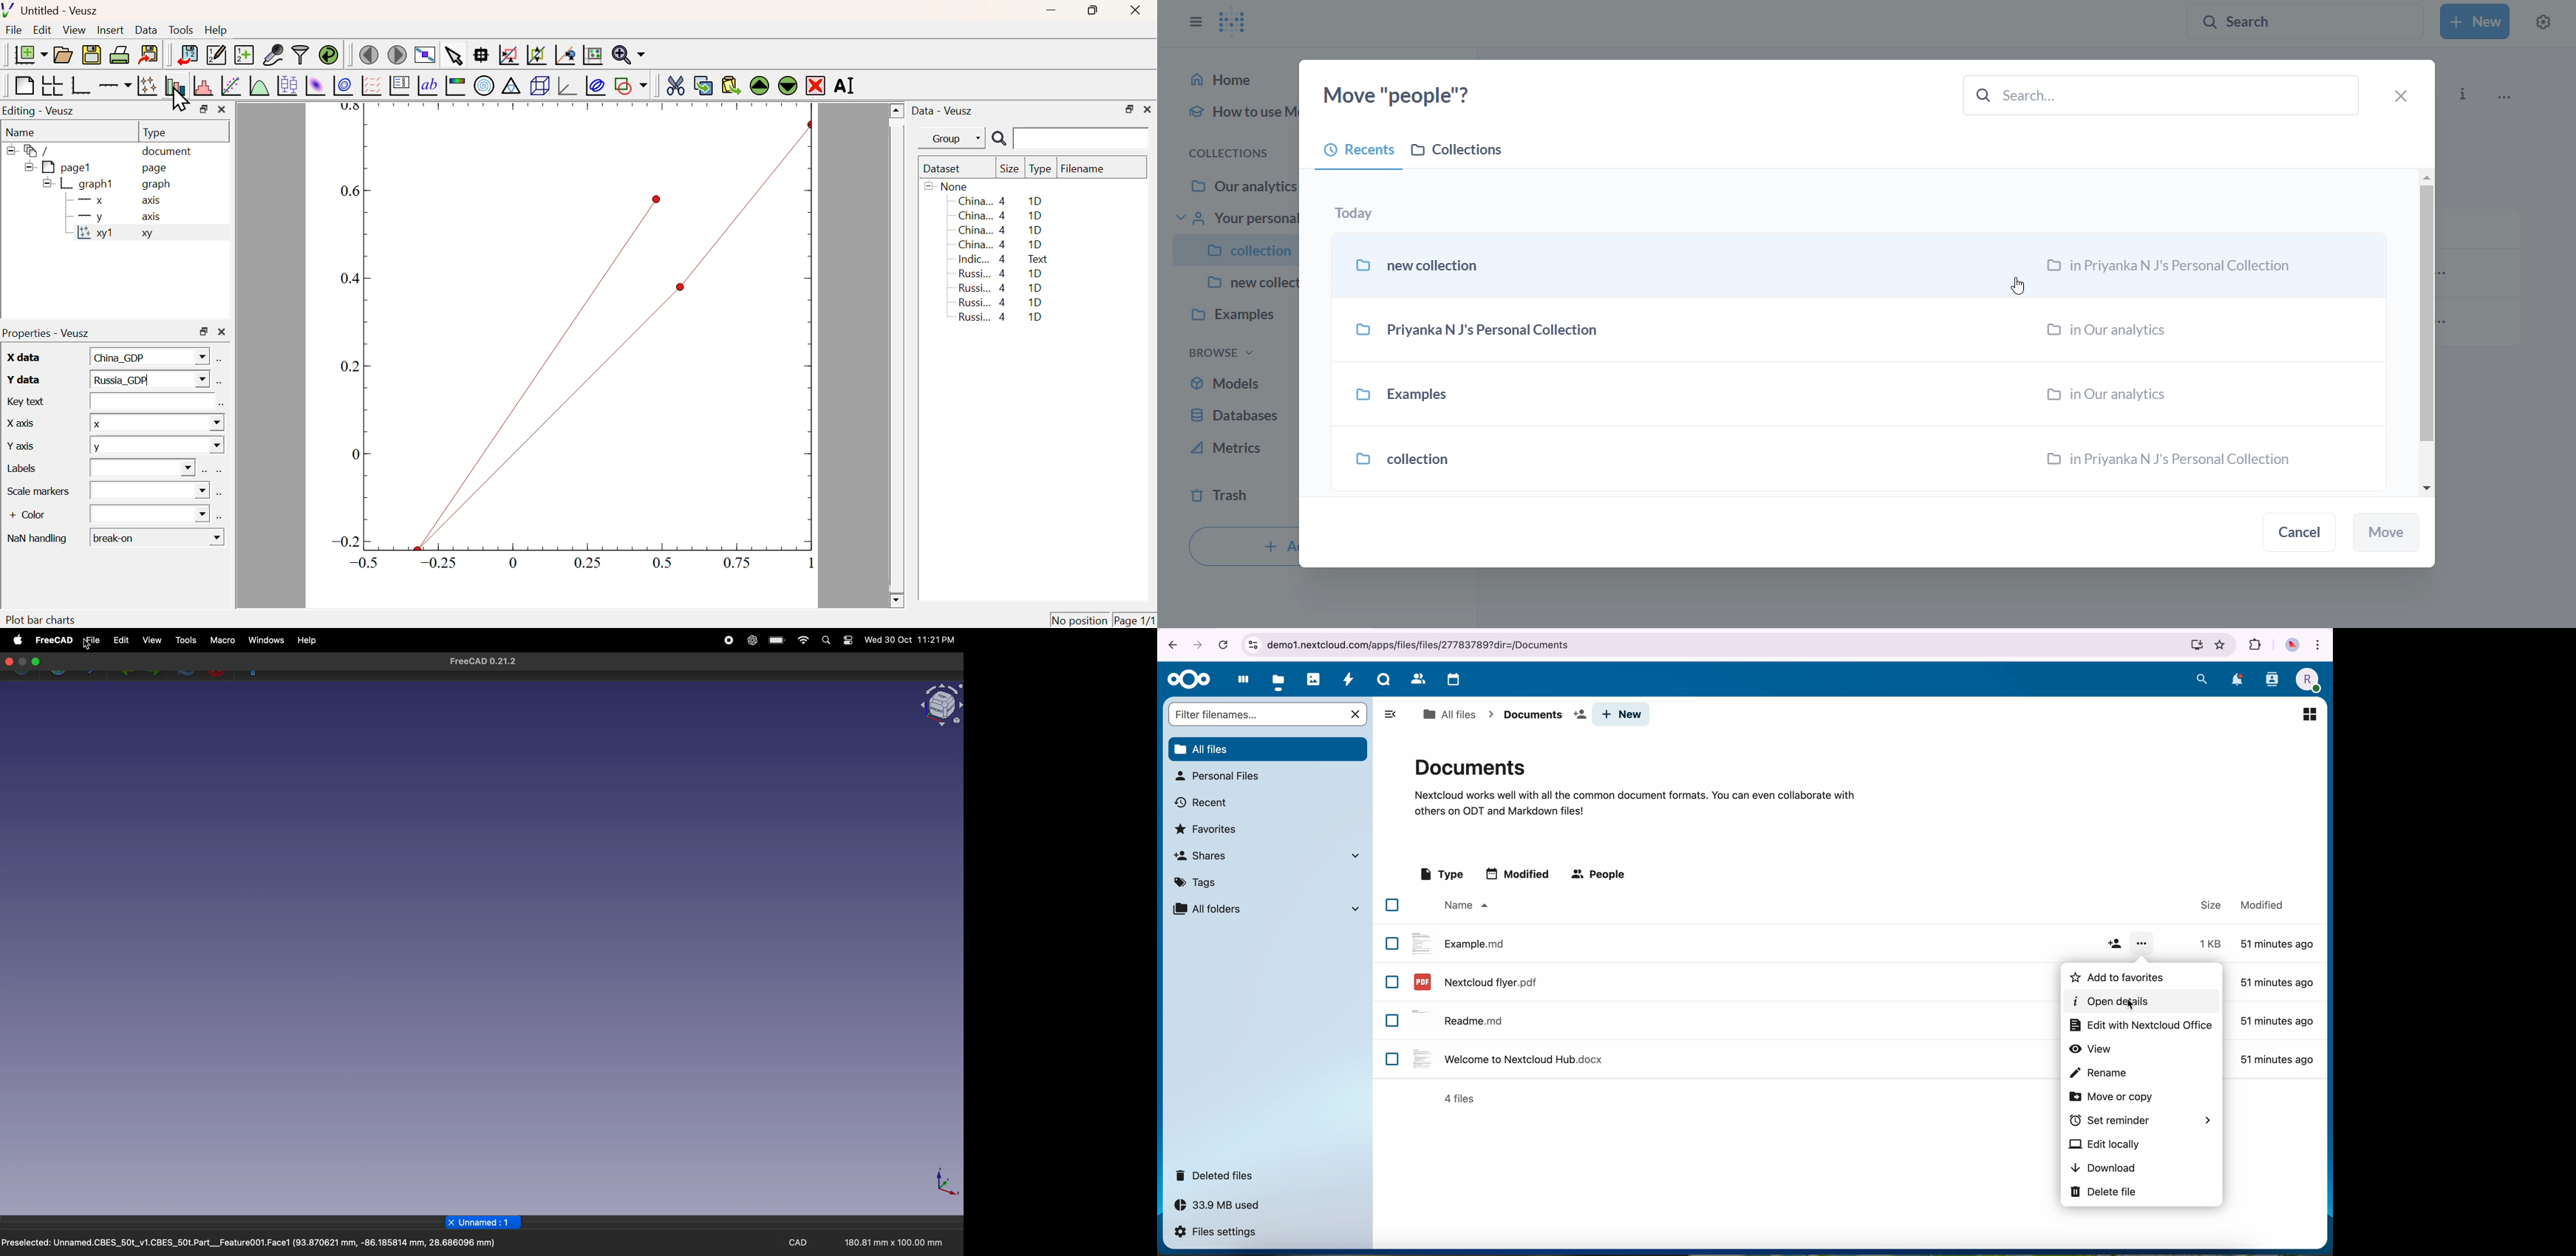 Image resolution: width=2576 pixels, height=1260 pixels. What do you see at coordinates (998, 302) in the screenshot?
I see `Russi... 4 1D` at bounding box center [998, 302].